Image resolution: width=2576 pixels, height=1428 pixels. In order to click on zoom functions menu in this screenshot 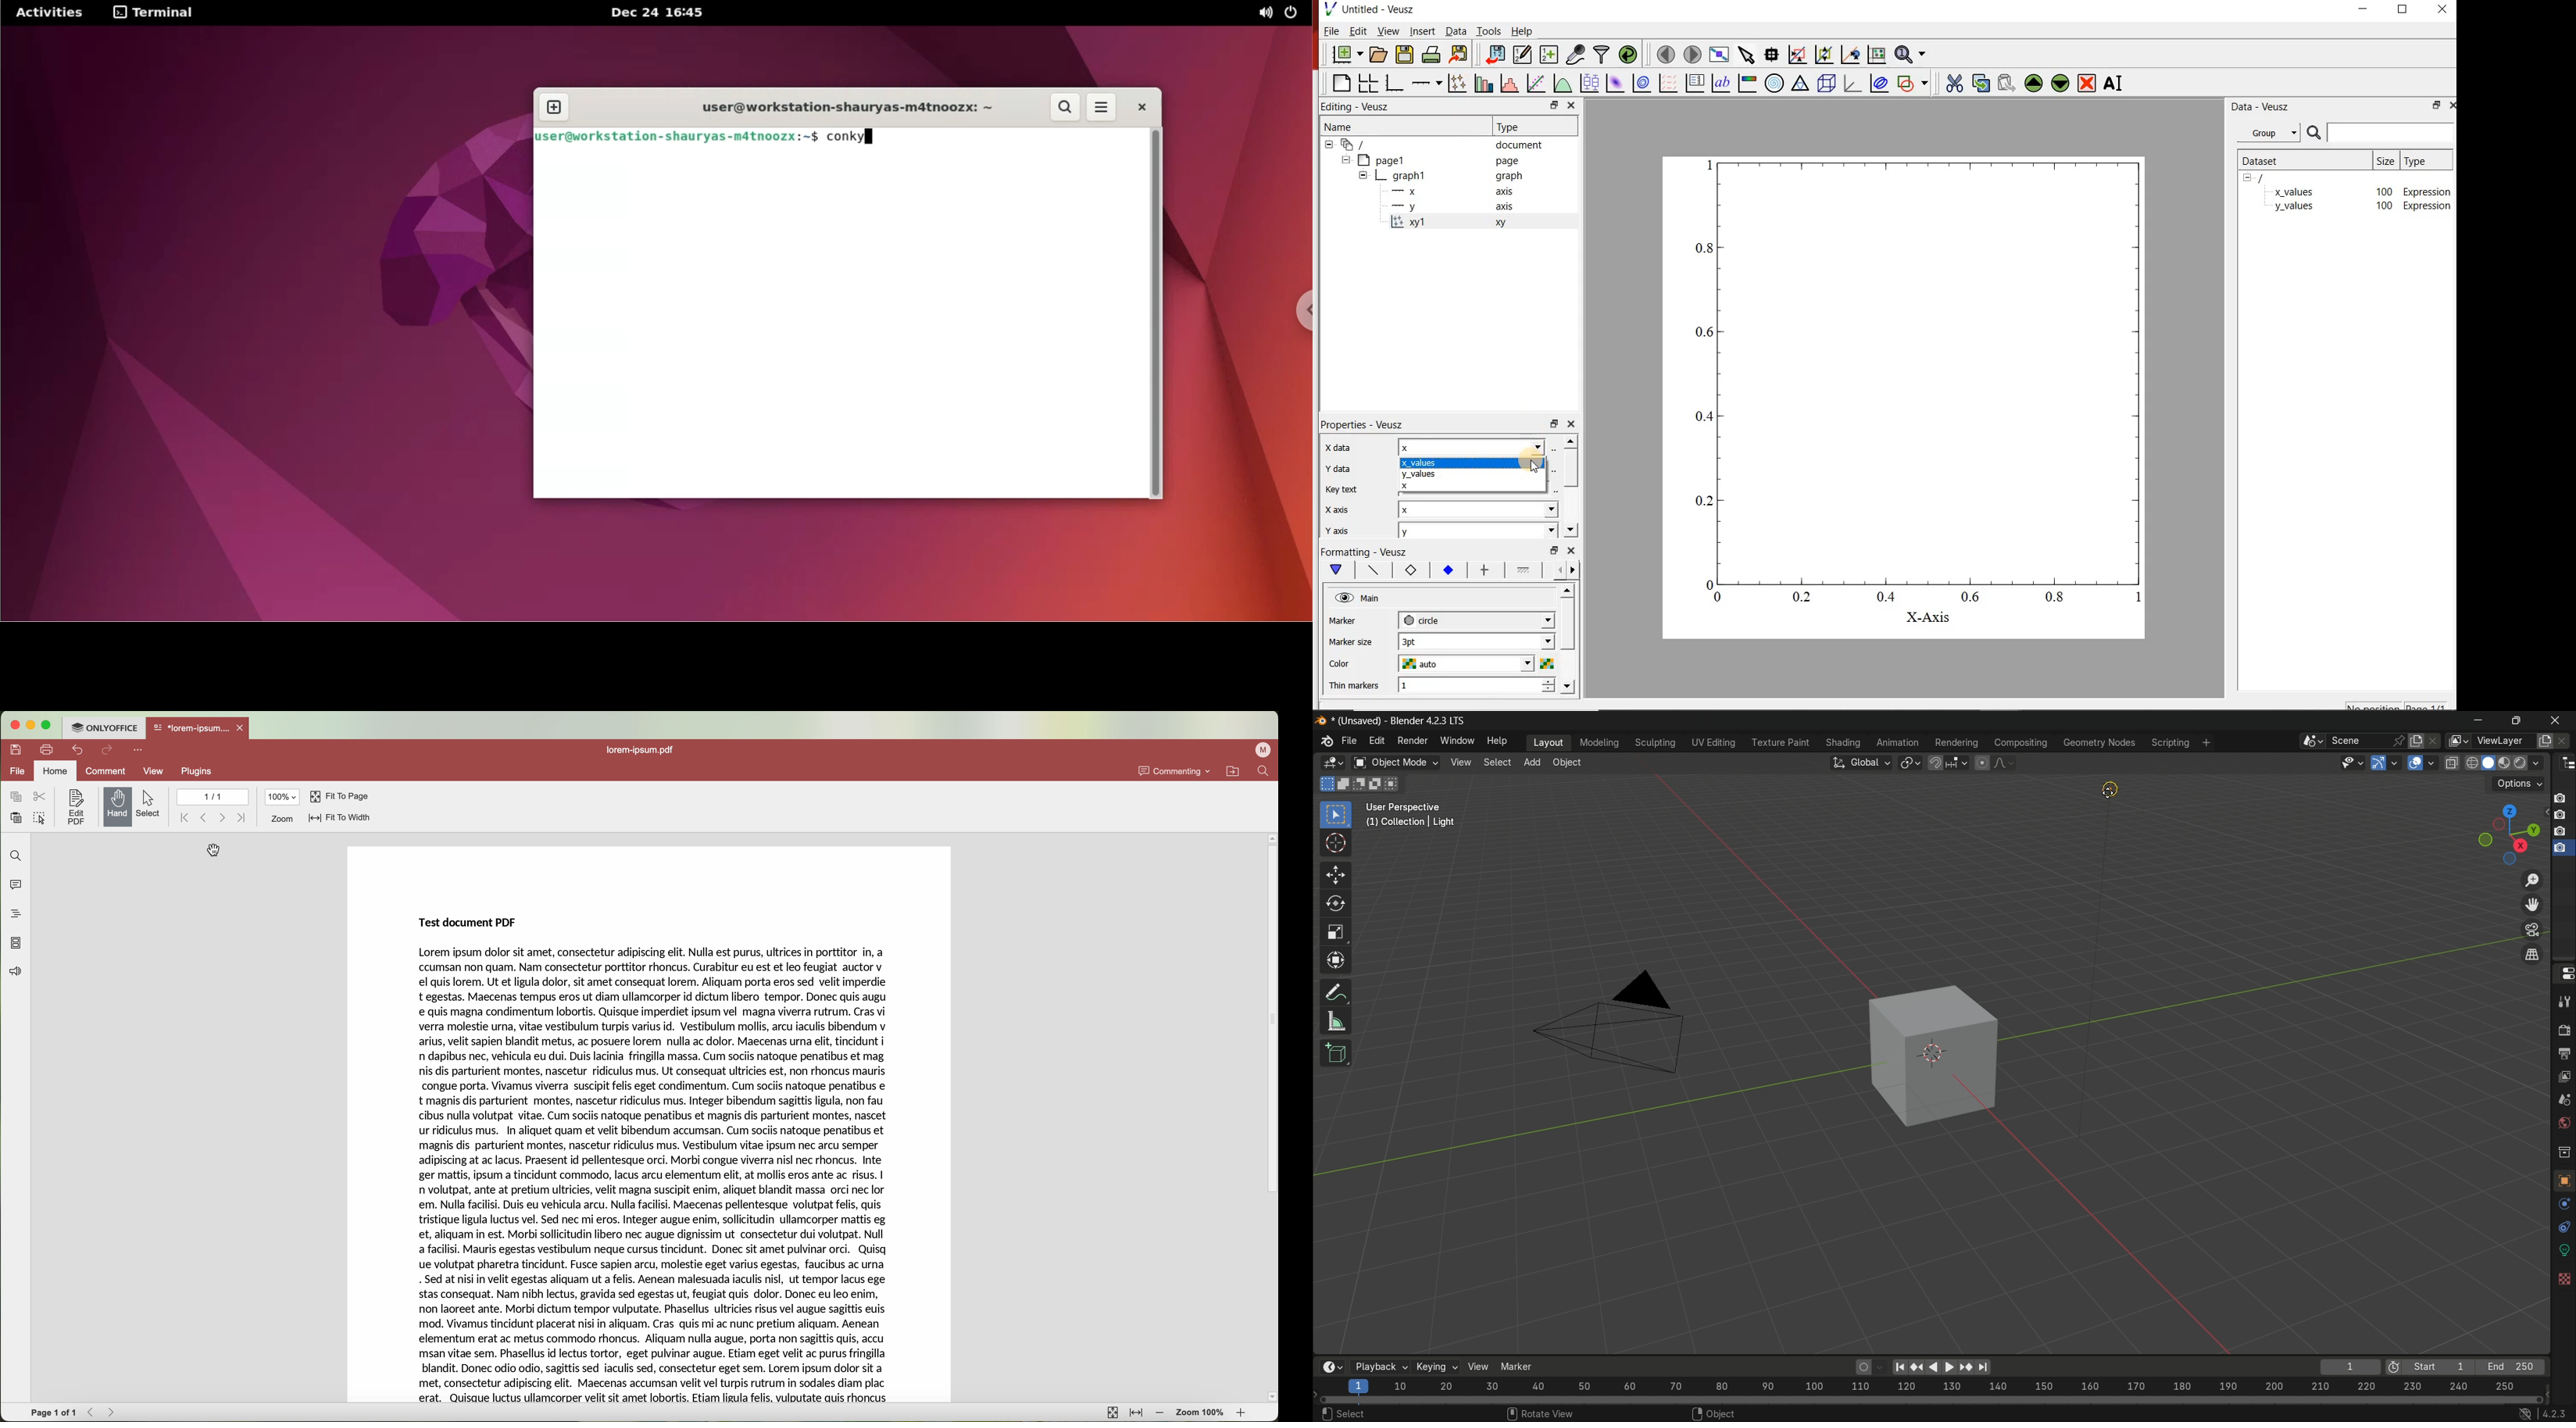, I will do `click(1911, 56)`.